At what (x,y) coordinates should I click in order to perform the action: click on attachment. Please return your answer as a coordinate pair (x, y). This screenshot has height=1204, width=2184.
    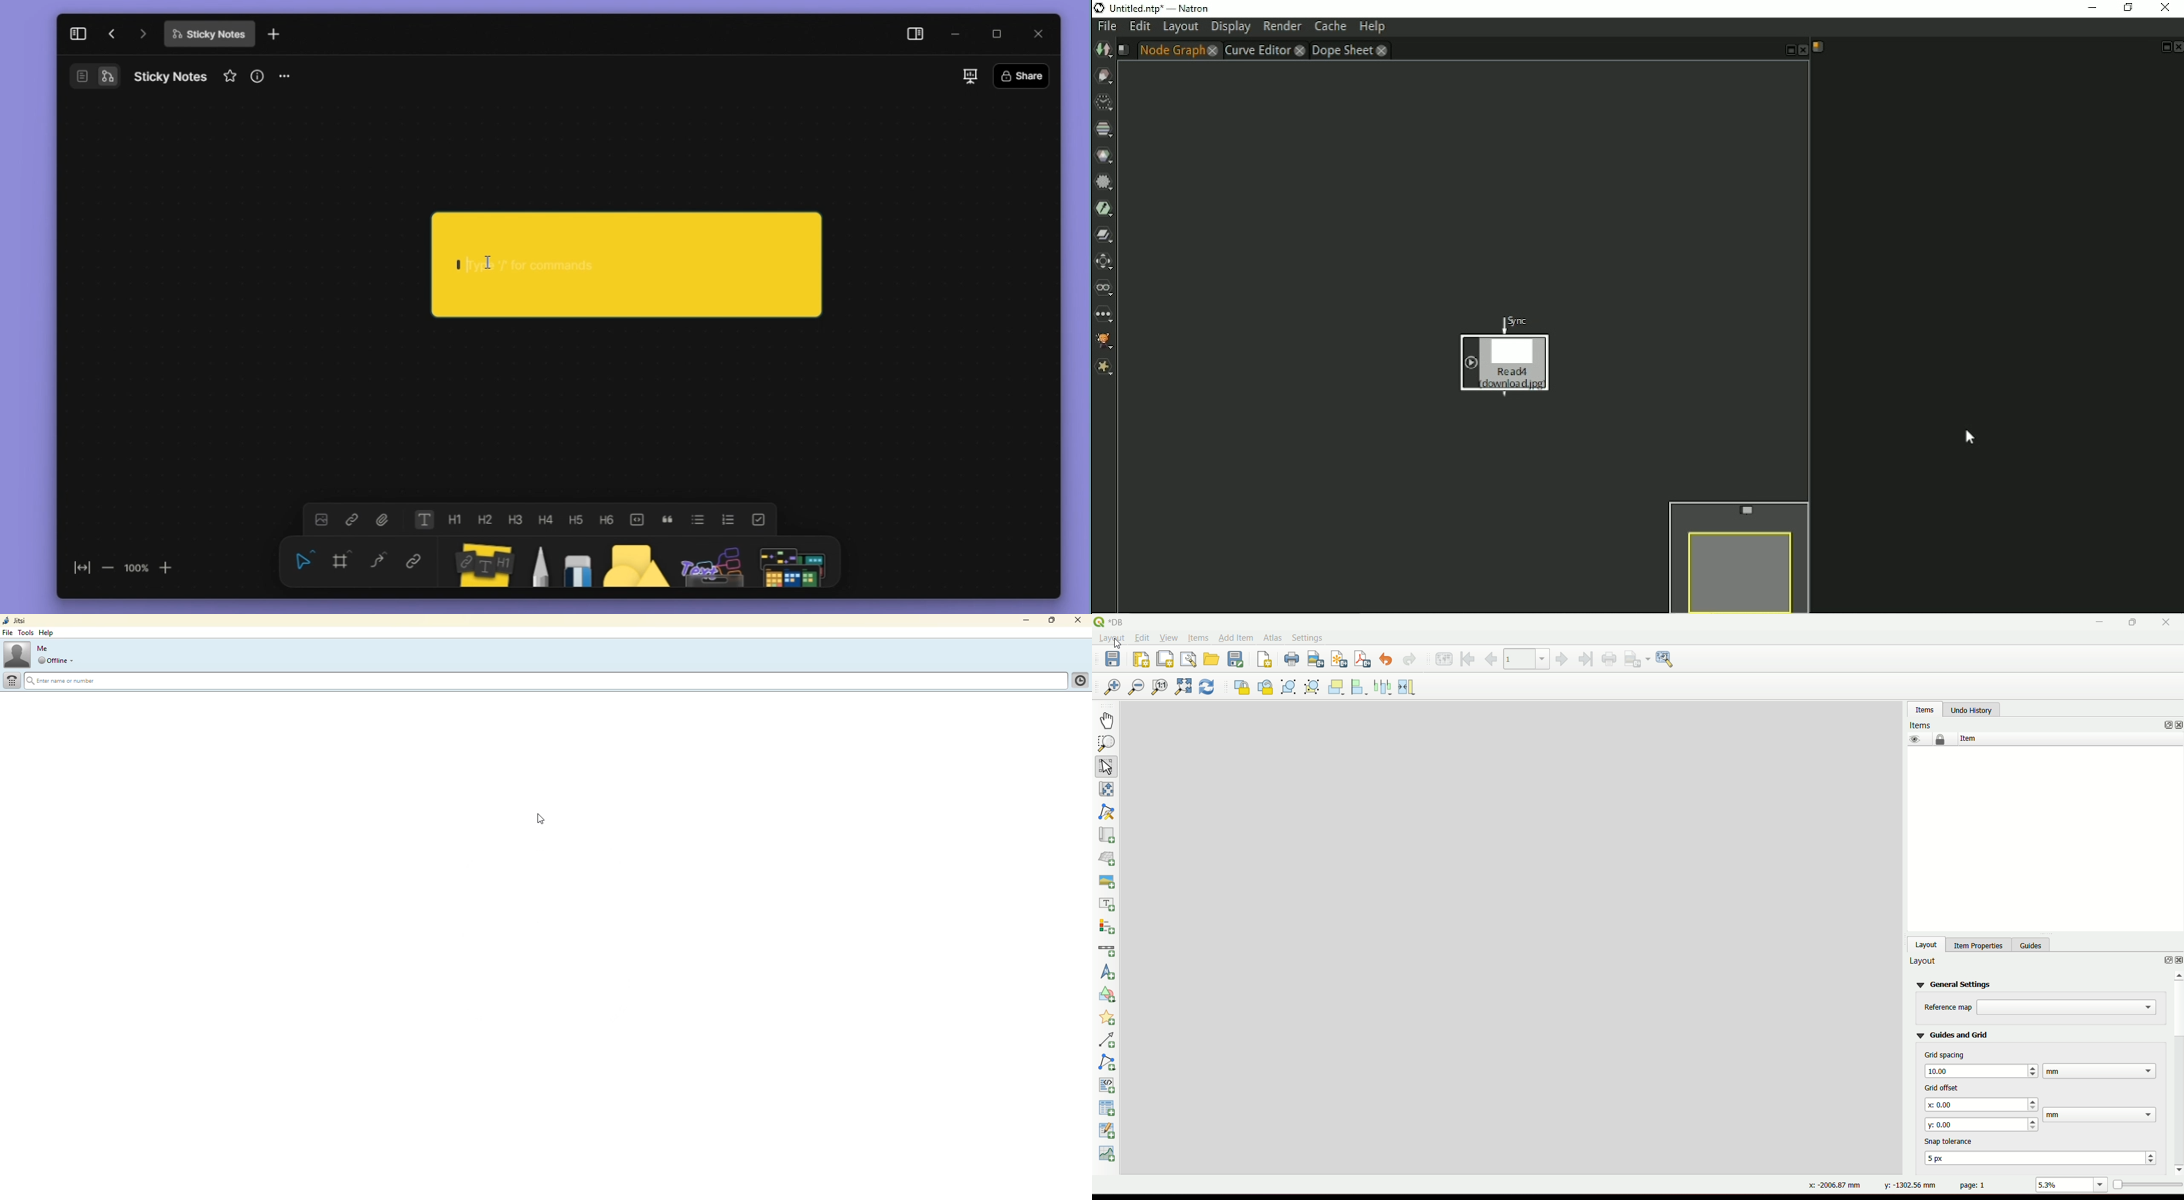
    Looking at the image, I should click on (385, 521).